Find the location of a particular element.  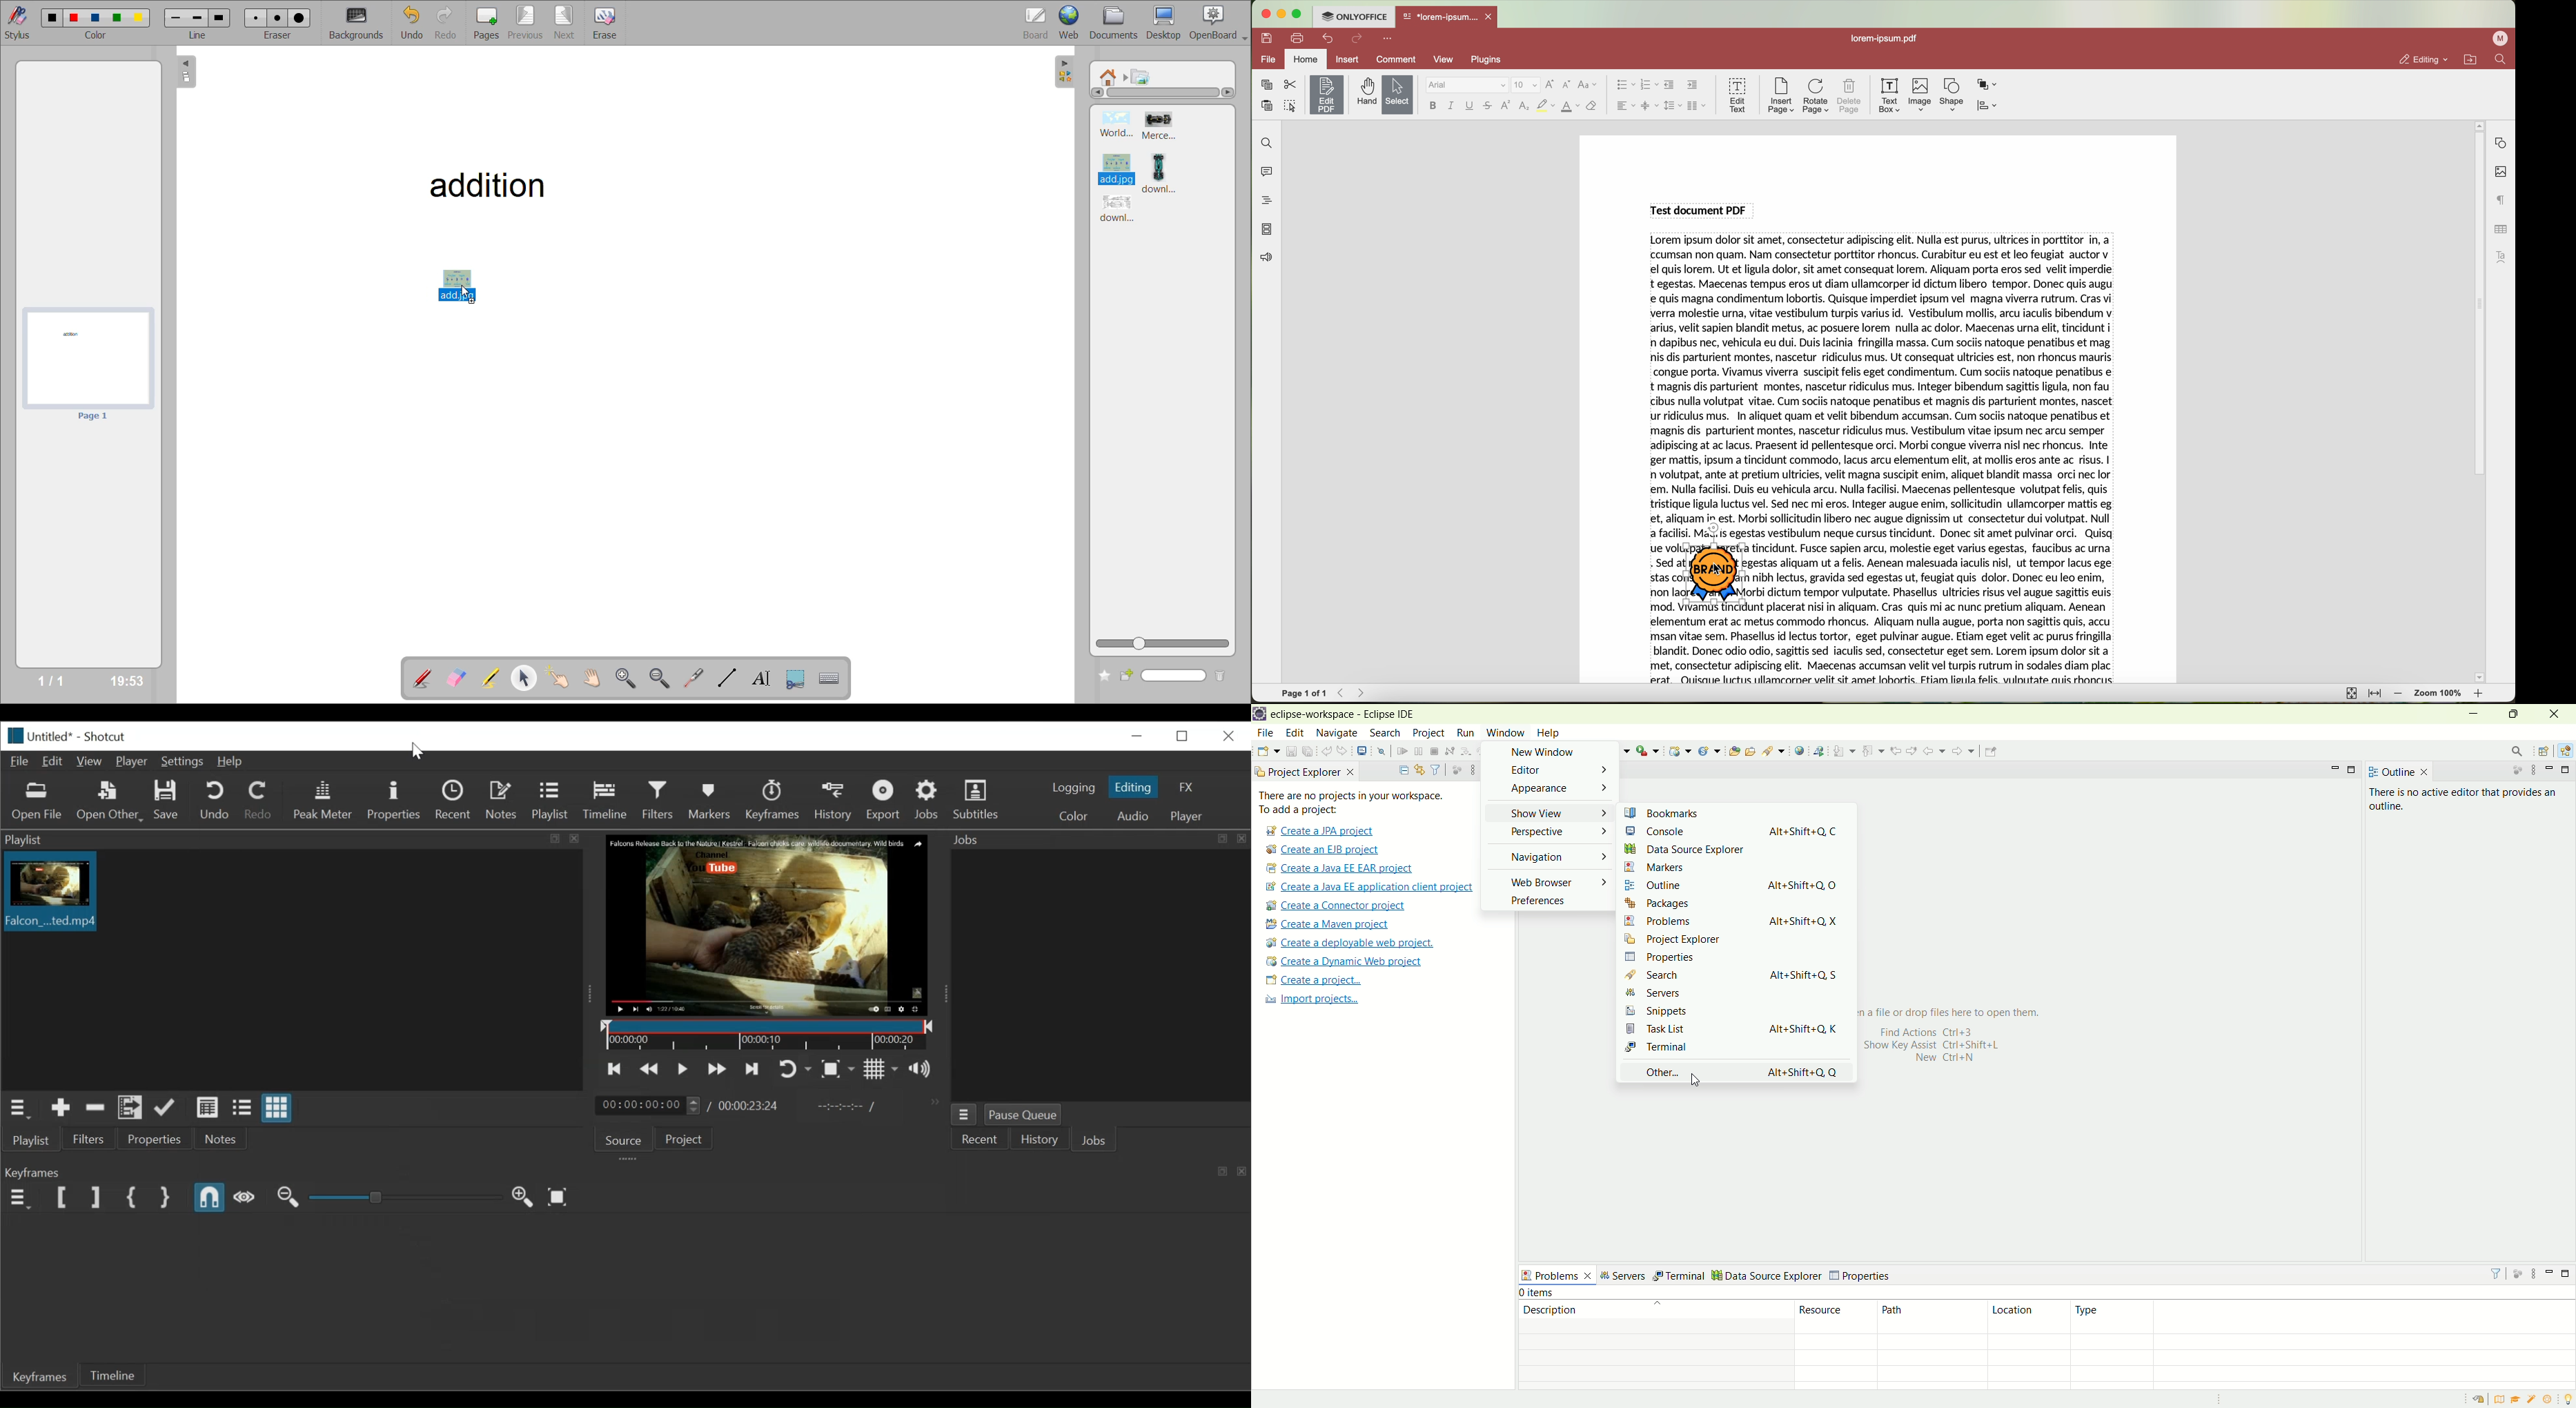

00:00:00:00 is located at coordinates (648, 1105).